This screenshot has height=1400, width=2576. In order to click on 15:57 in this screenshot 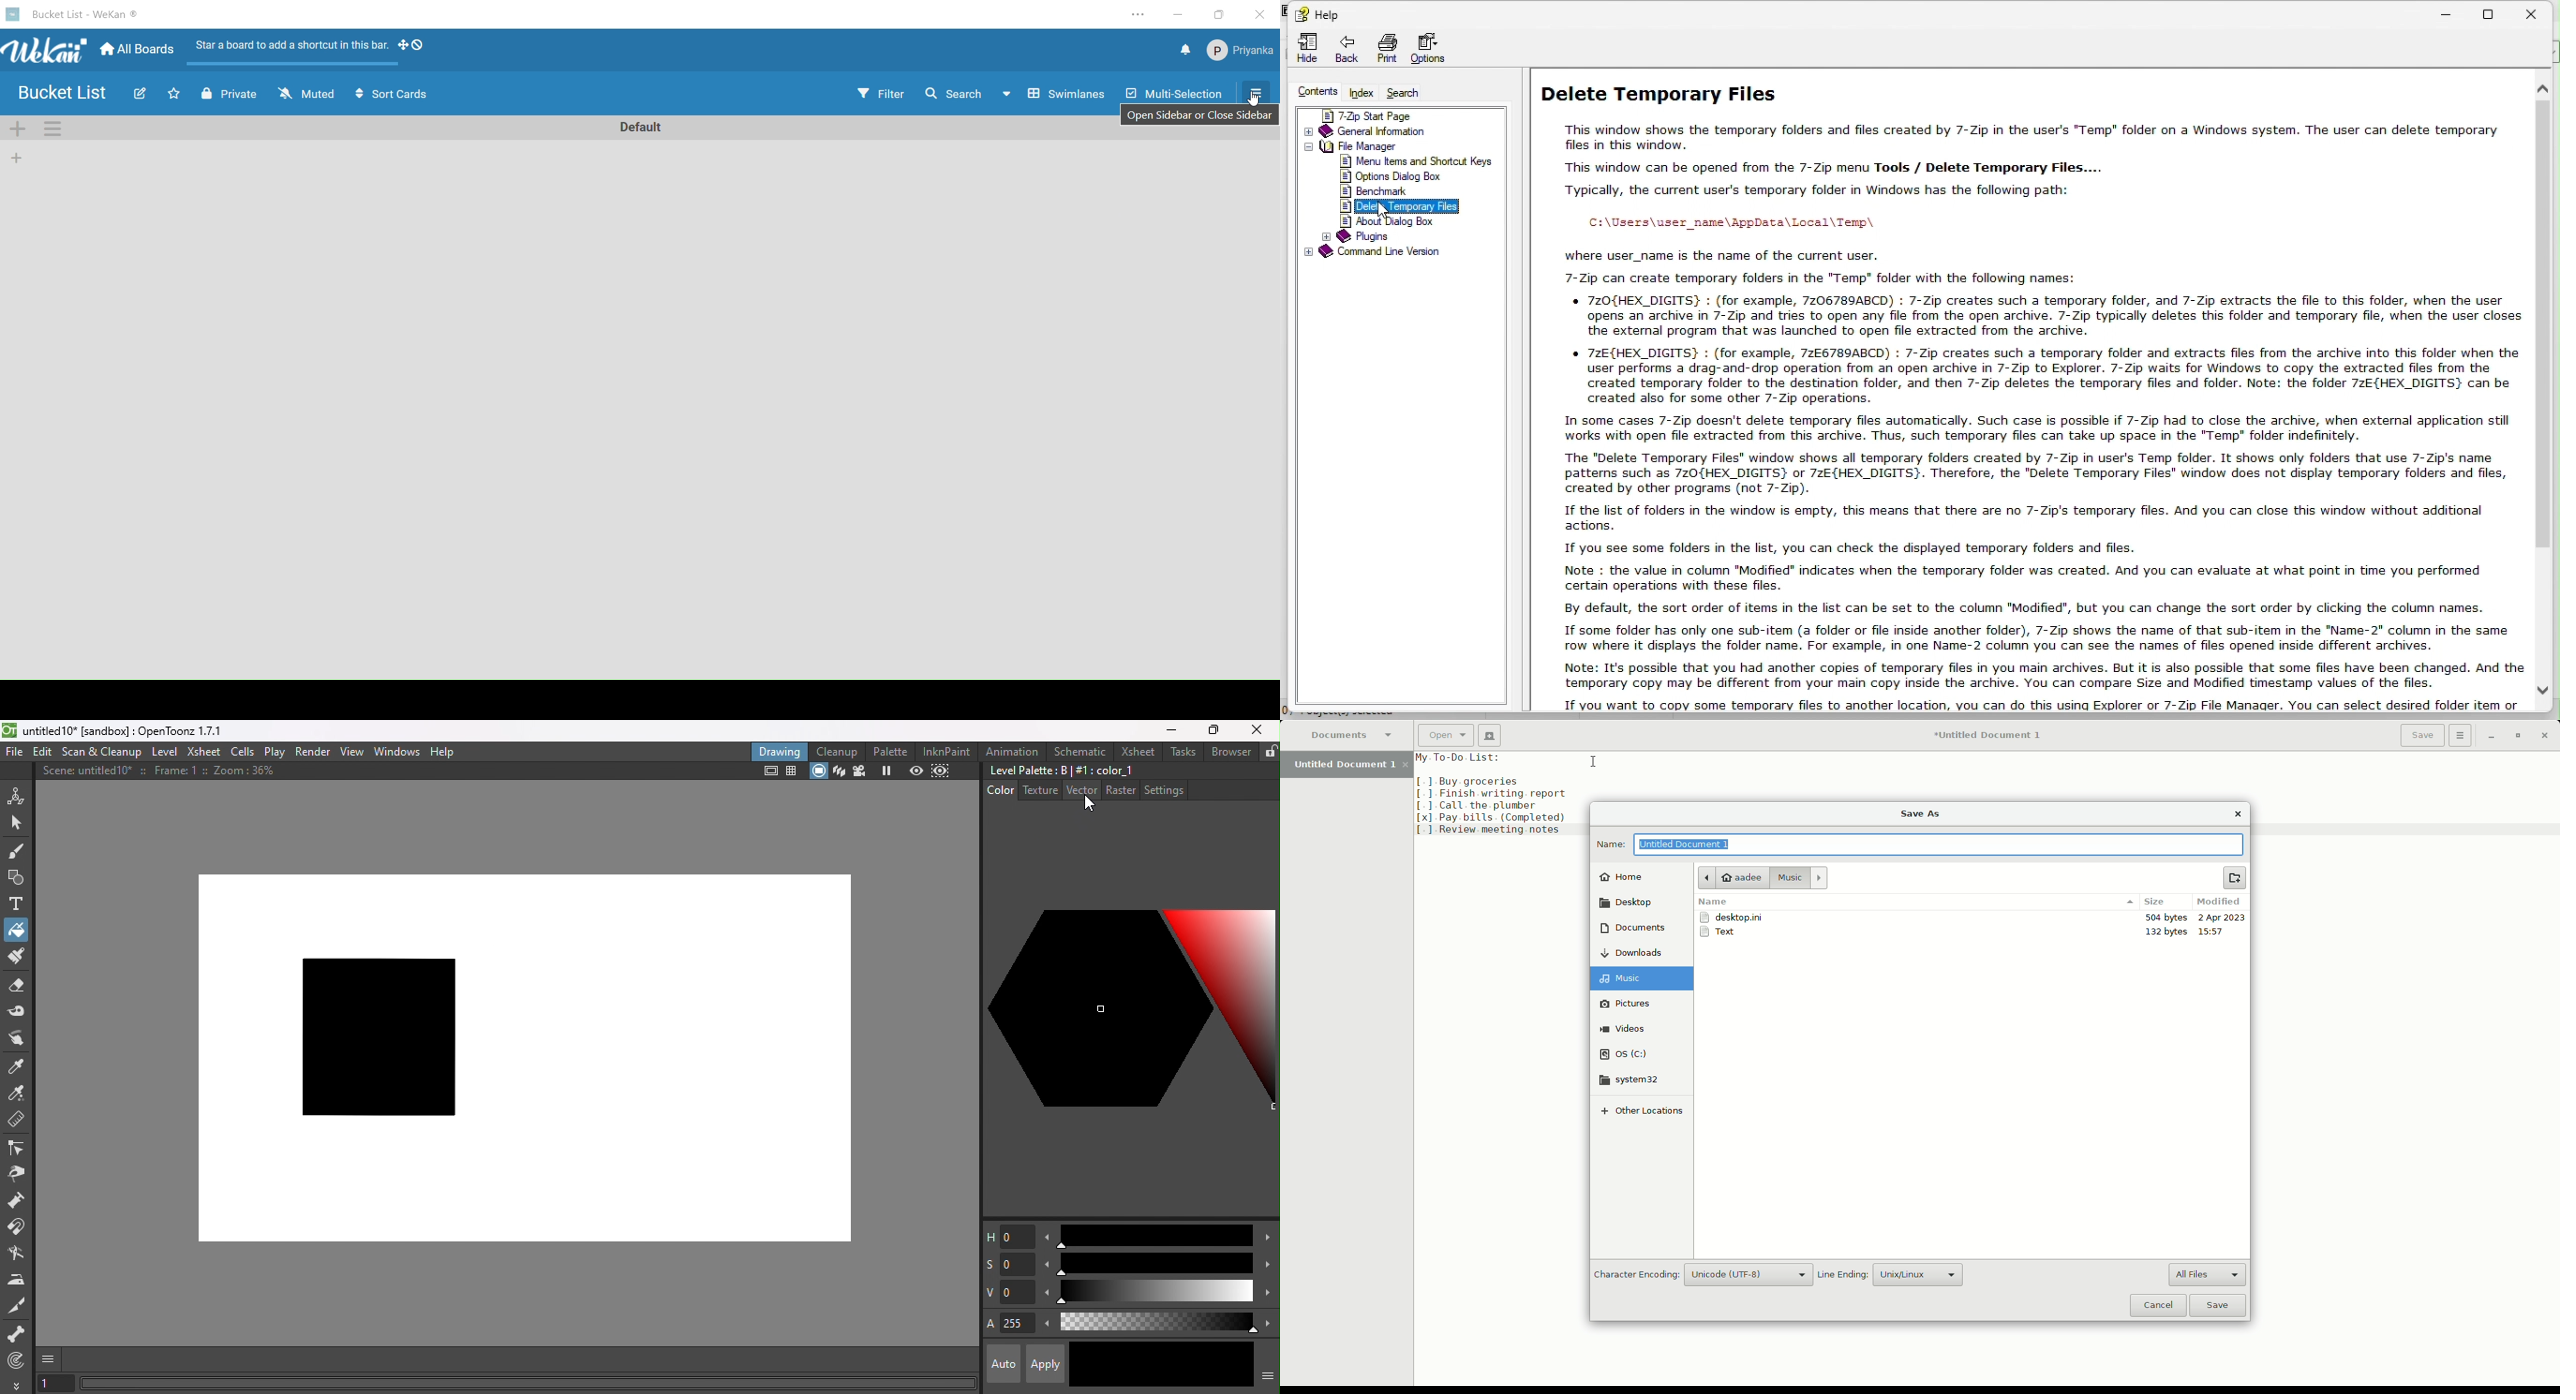, I will do `click(2217, 931)`.